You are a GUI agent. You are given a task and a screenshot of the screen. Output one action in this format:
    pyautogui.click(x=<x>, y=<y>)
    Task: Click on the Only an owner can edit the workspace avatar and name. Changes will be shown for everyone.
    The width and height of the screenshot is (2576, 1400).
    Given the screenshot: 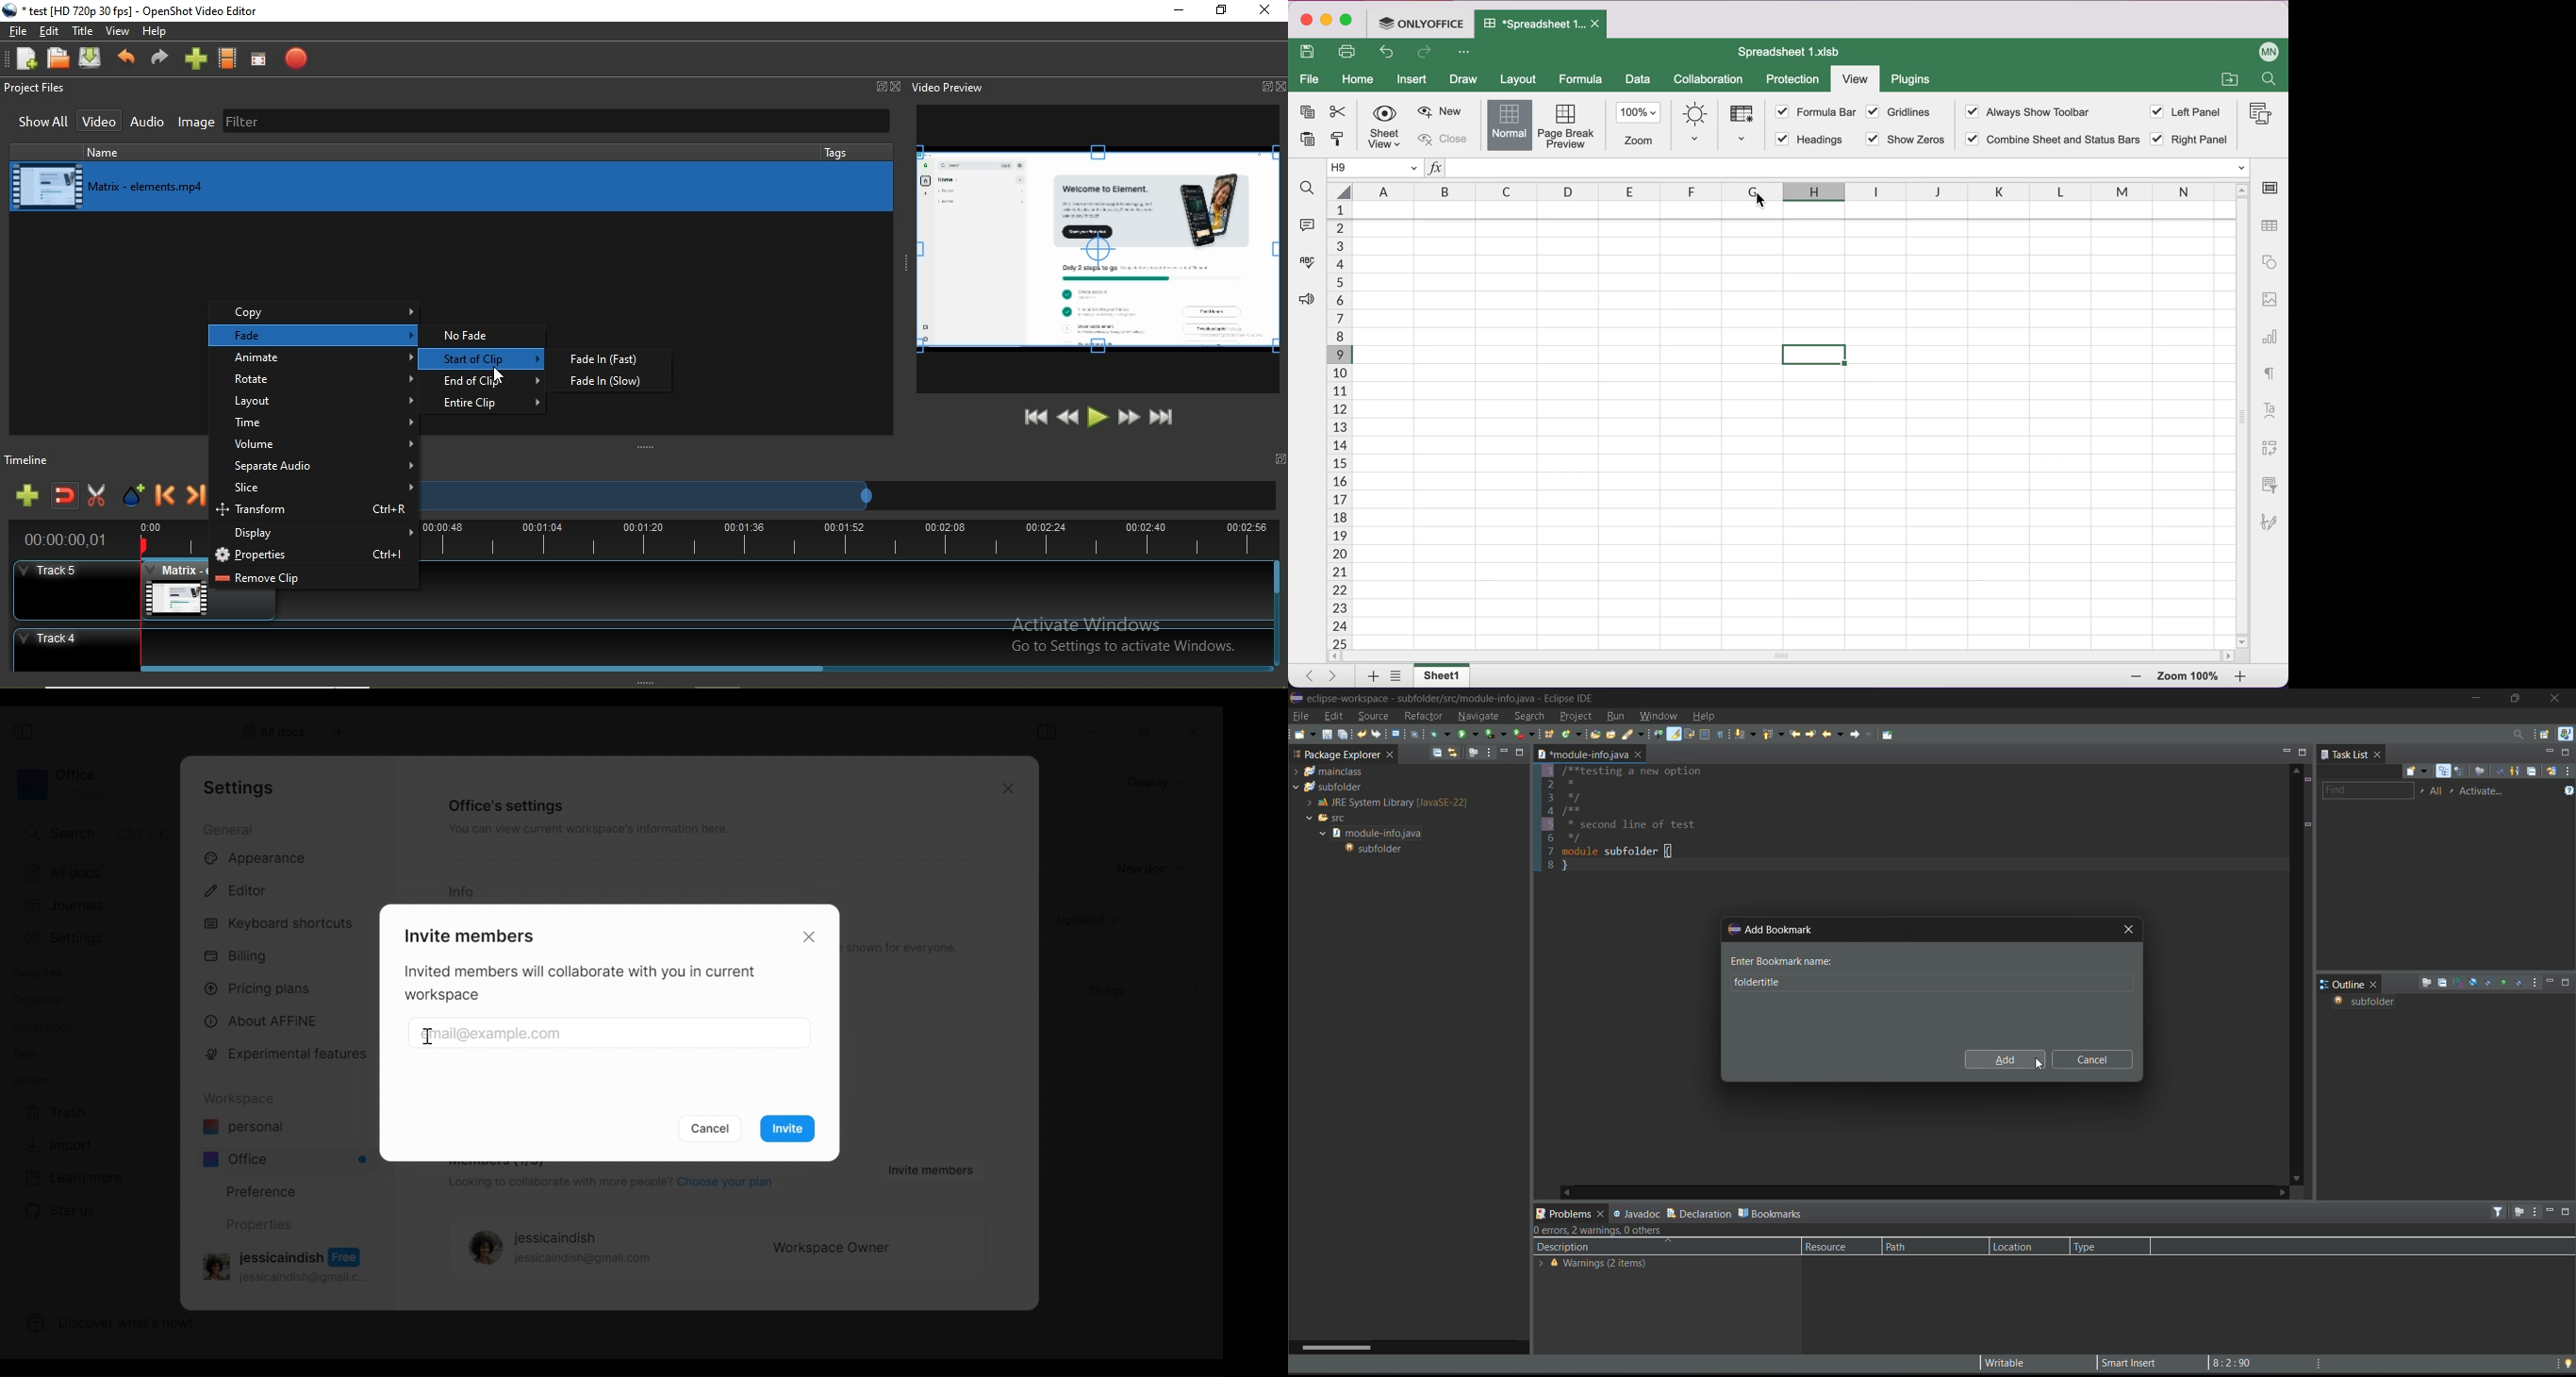 What is the action you would take?
    pyautogui.click(x=905, y=948)
    